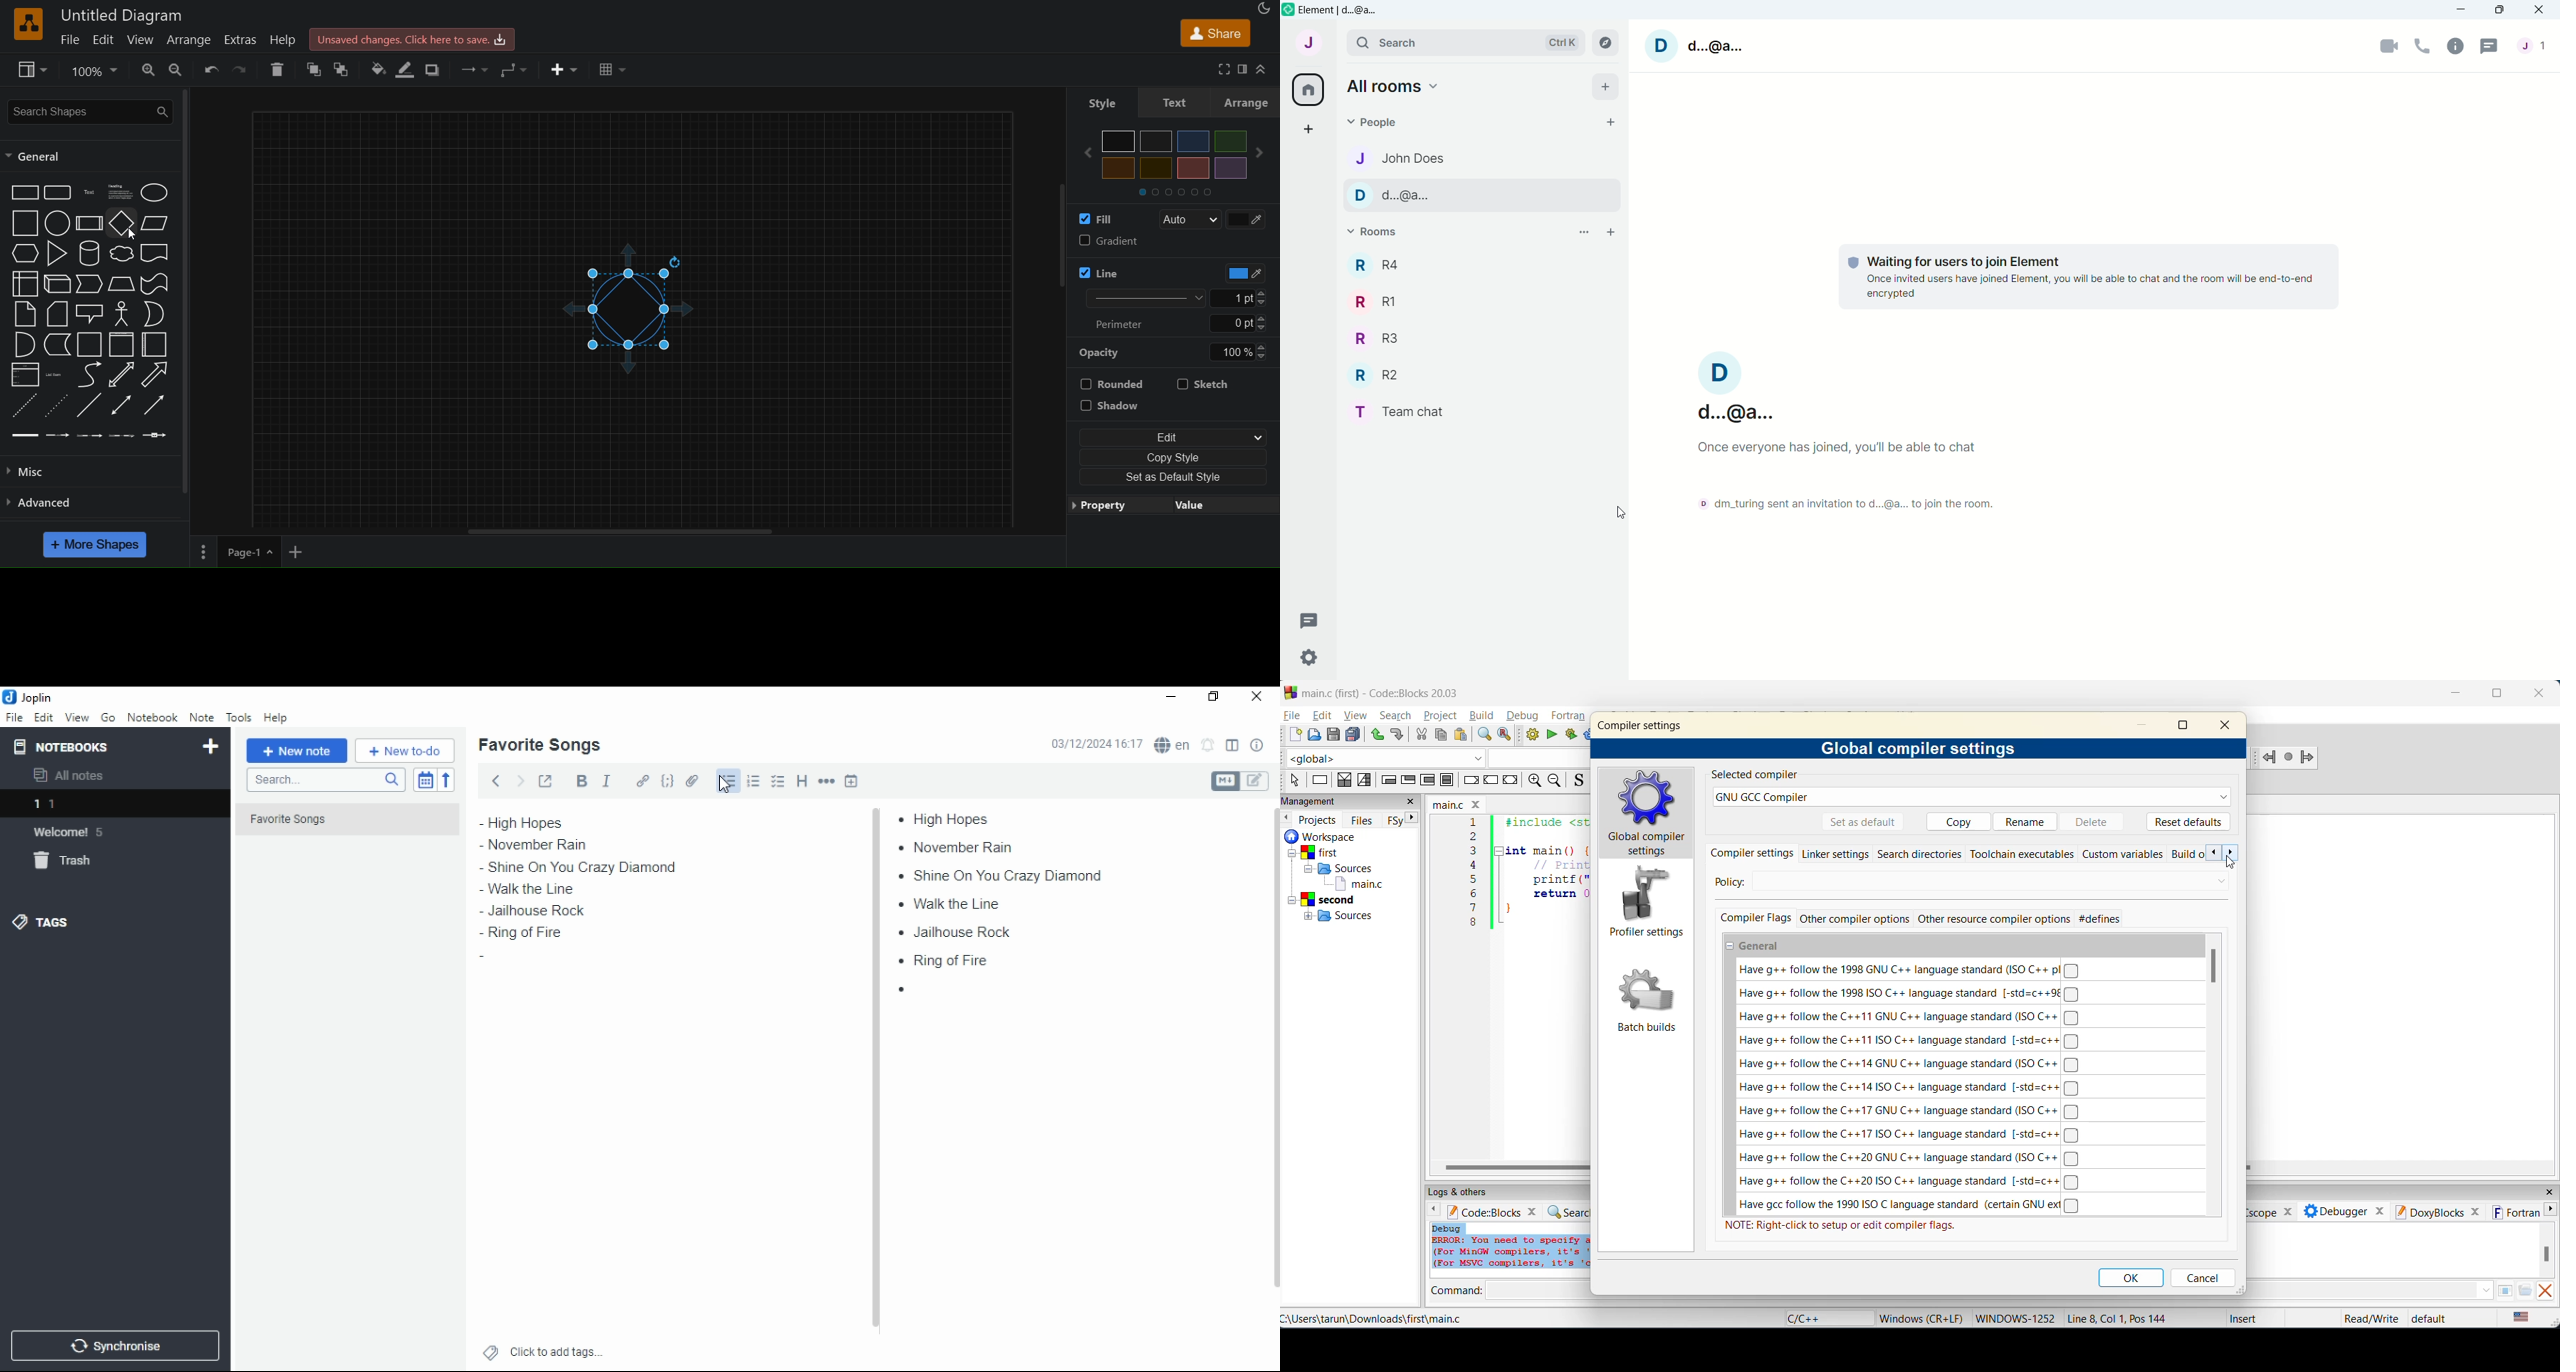  What do you see at coordinates (1523, 716) in the screenshot?
I see `debug` at bounding box center [1523, 716].